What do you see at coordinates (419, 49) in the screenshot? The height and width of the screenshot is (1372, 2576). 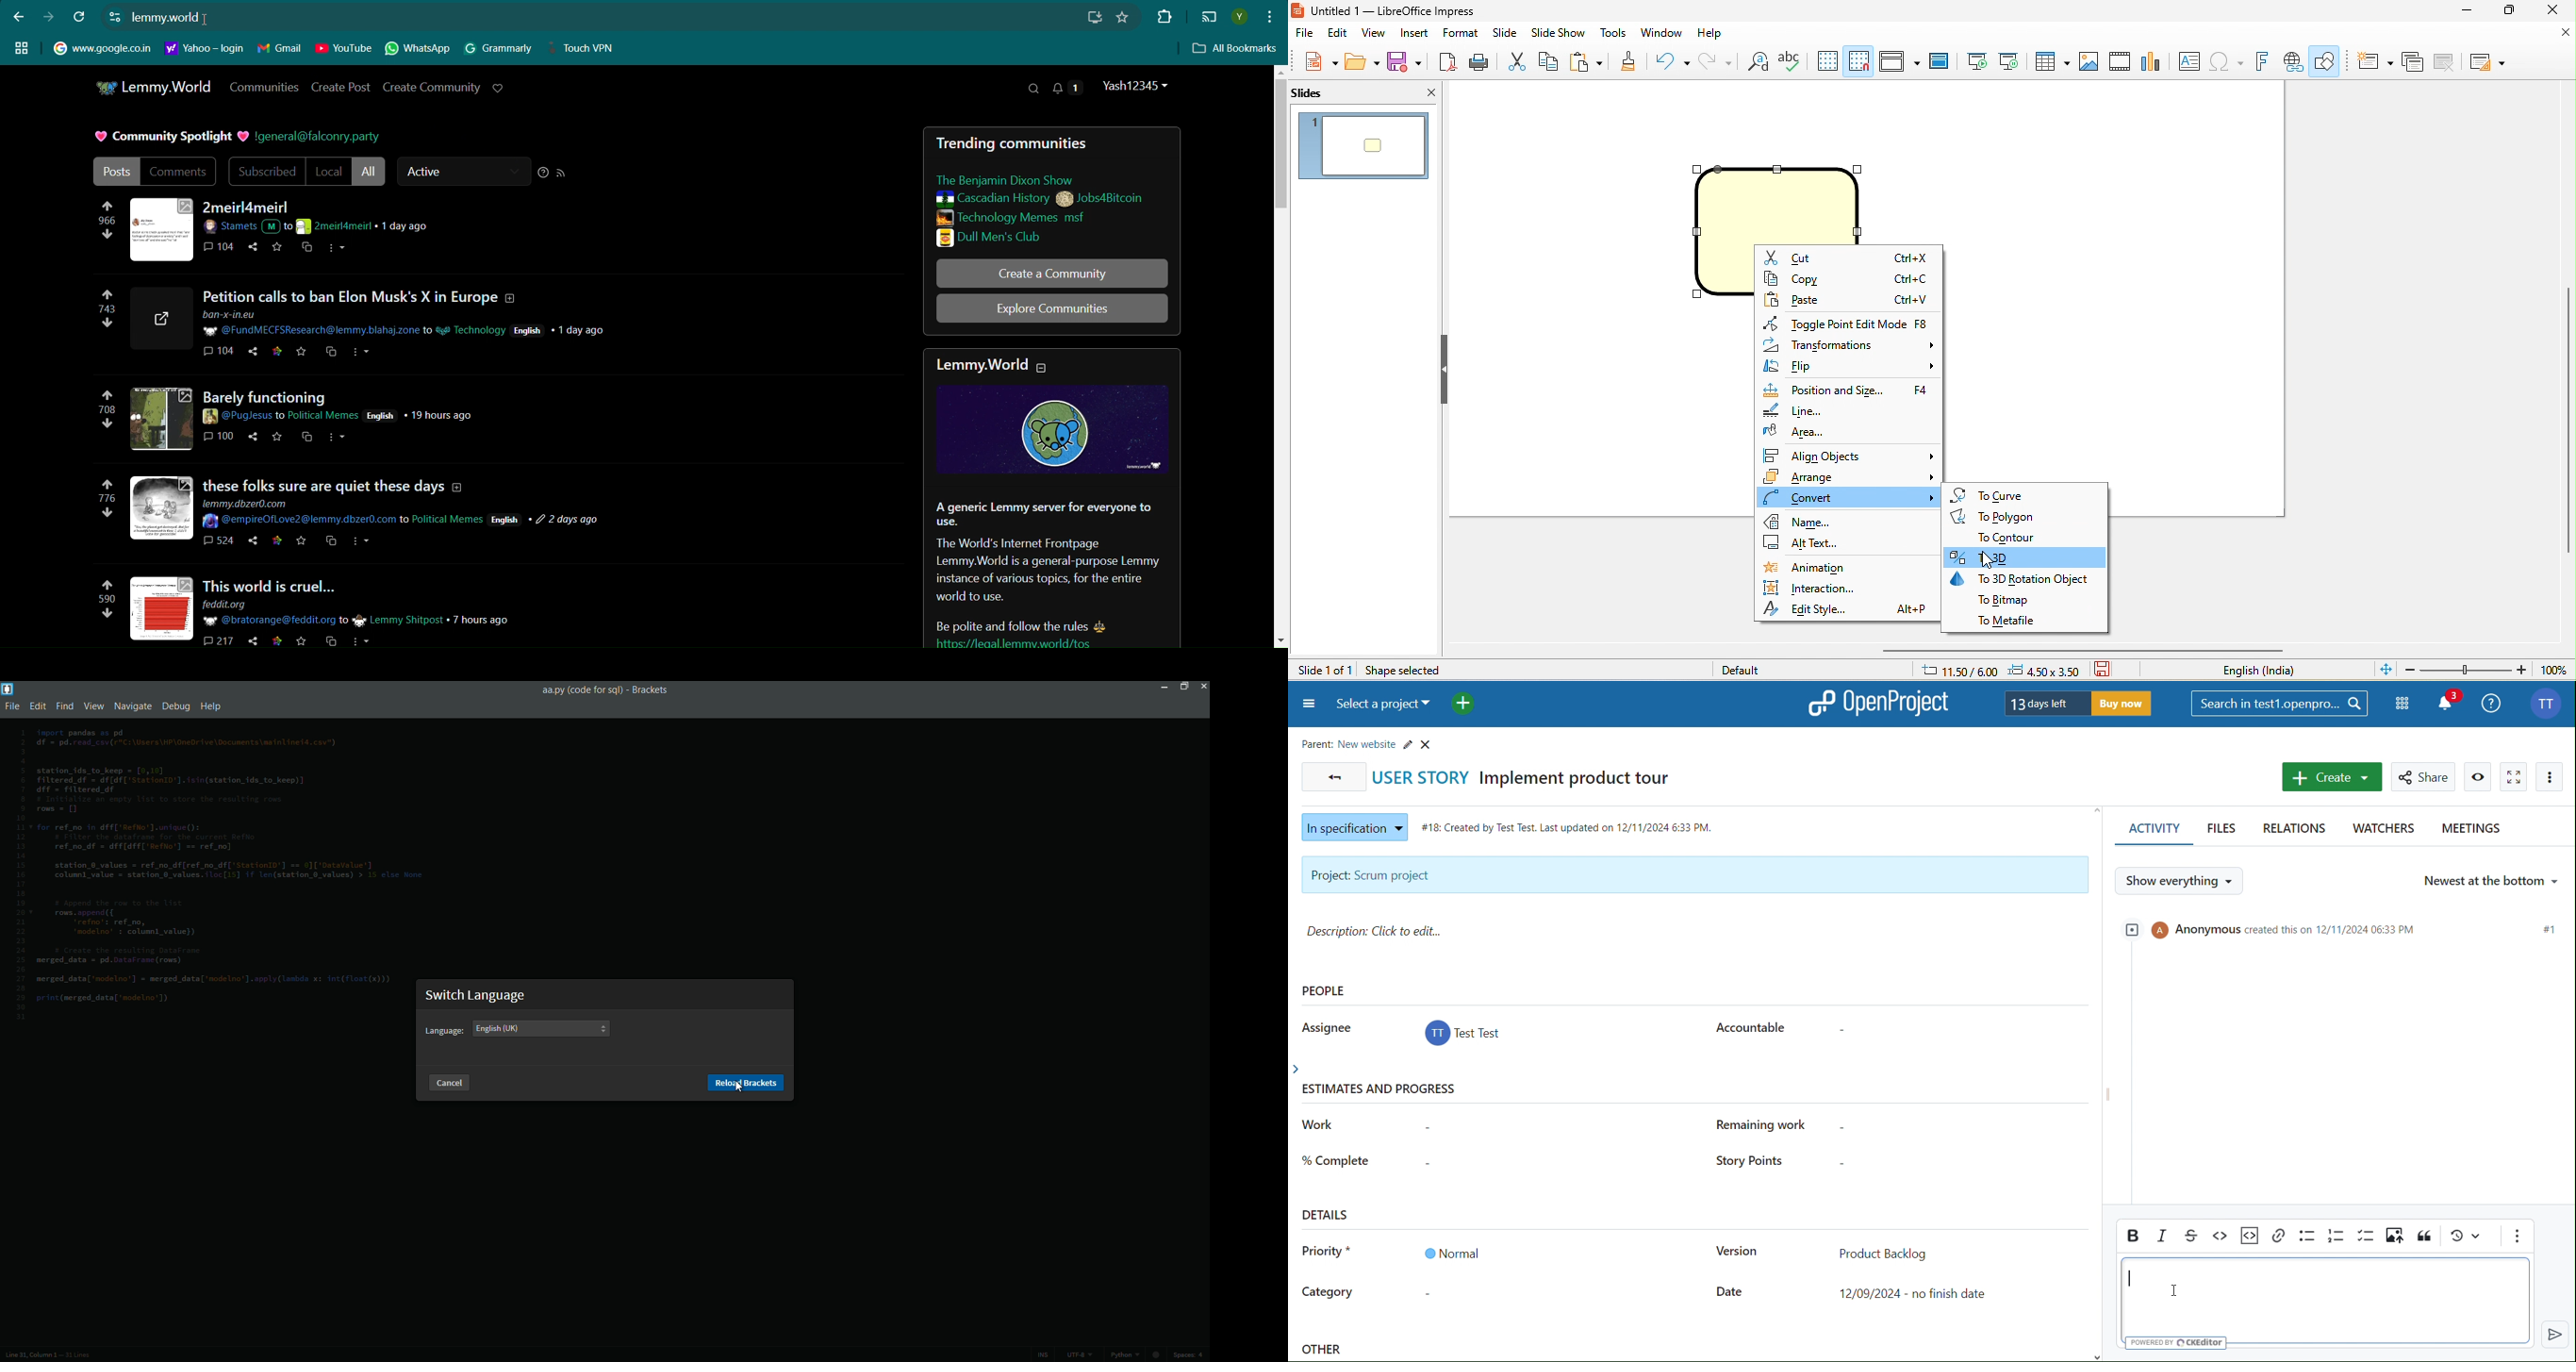 I see `Whatsapp` at bounding box center [419, 49].